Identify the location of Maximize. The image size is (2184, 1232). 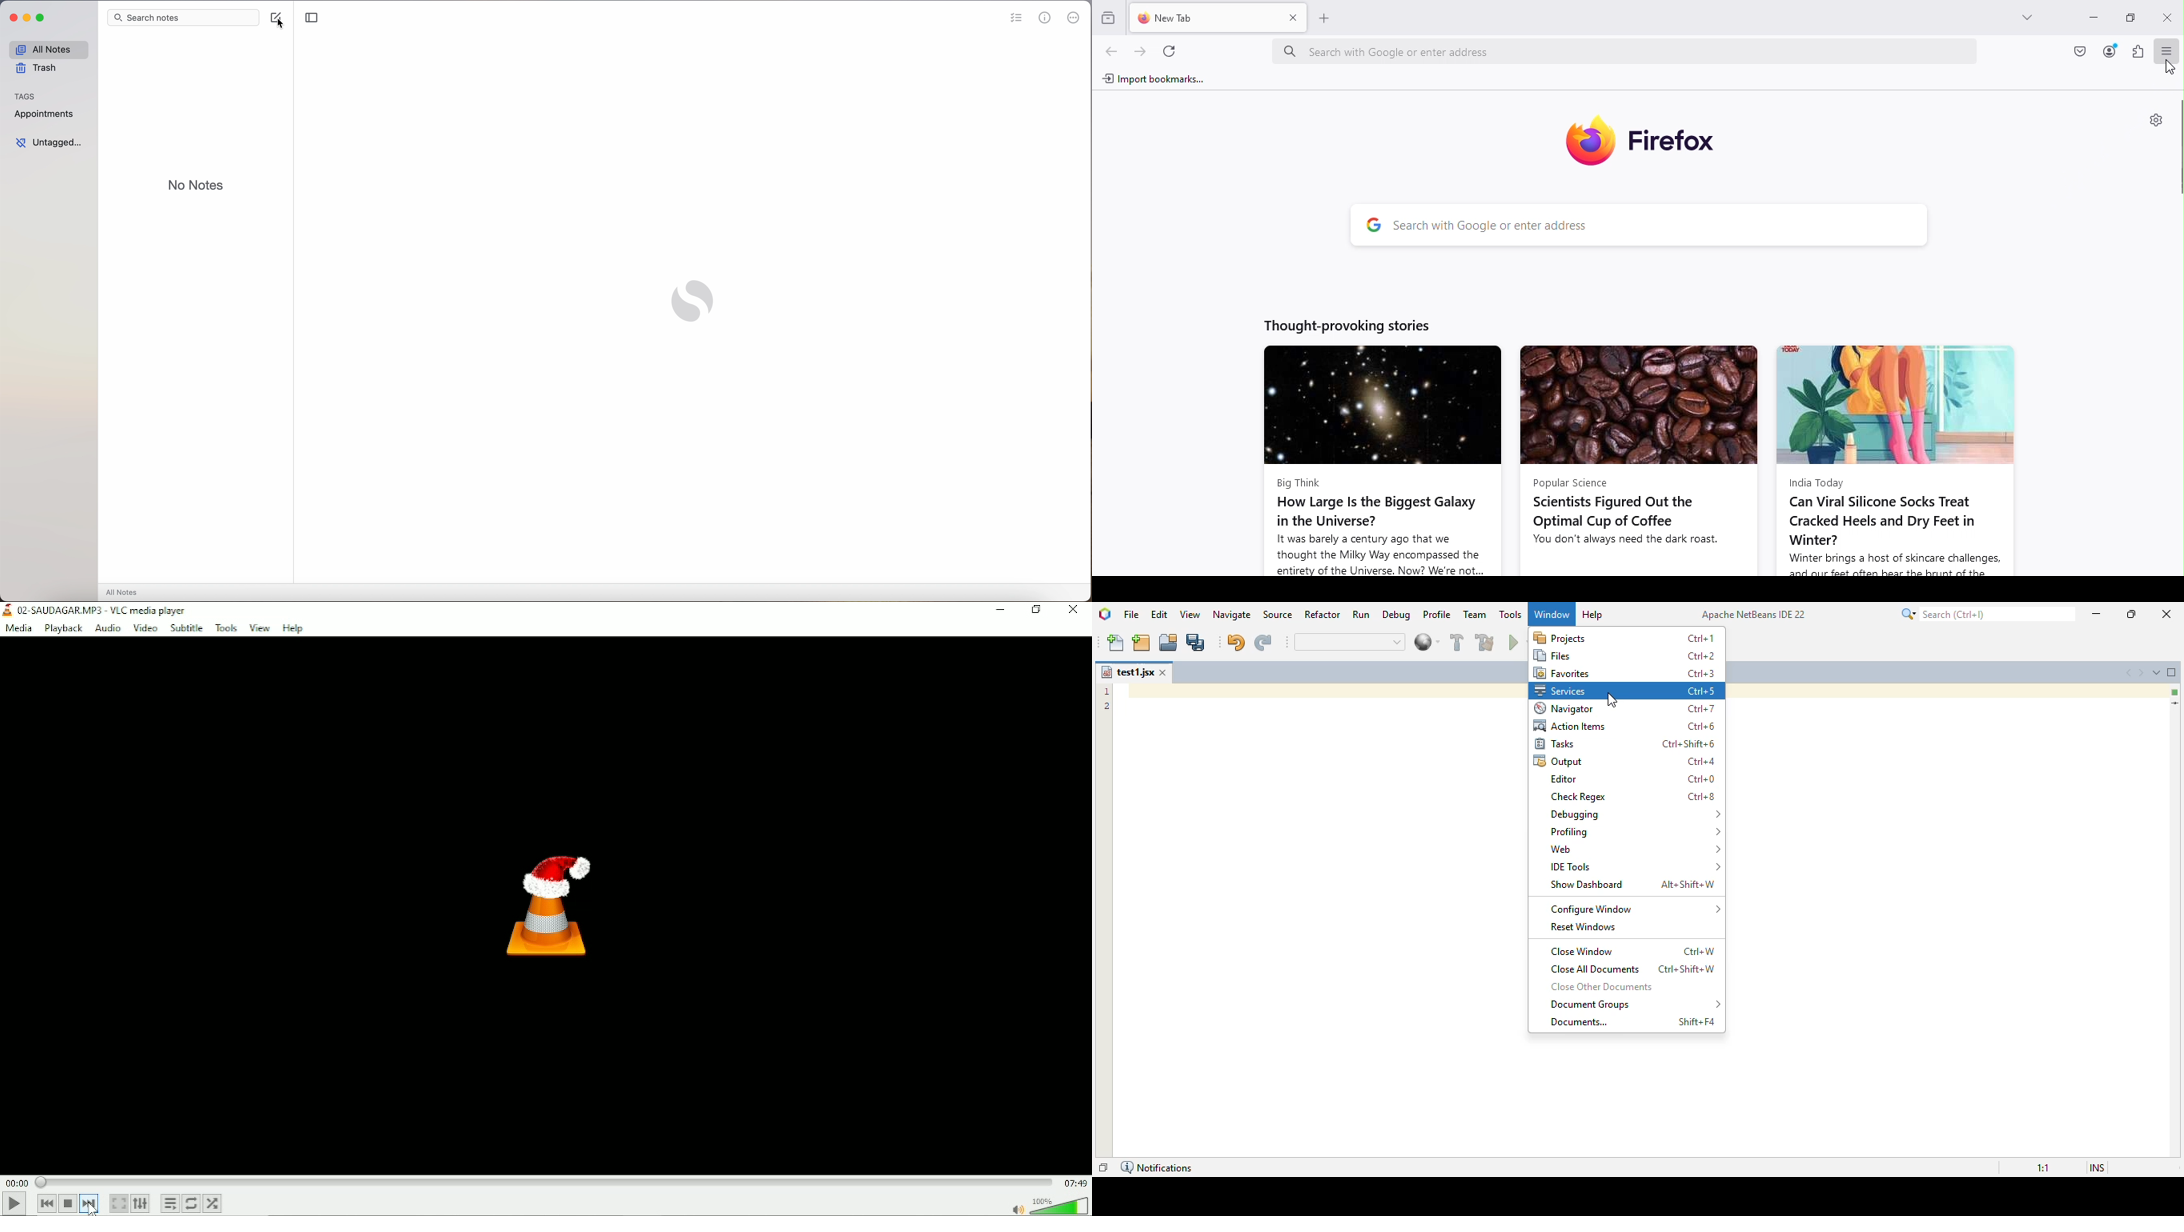
(2128, 16).